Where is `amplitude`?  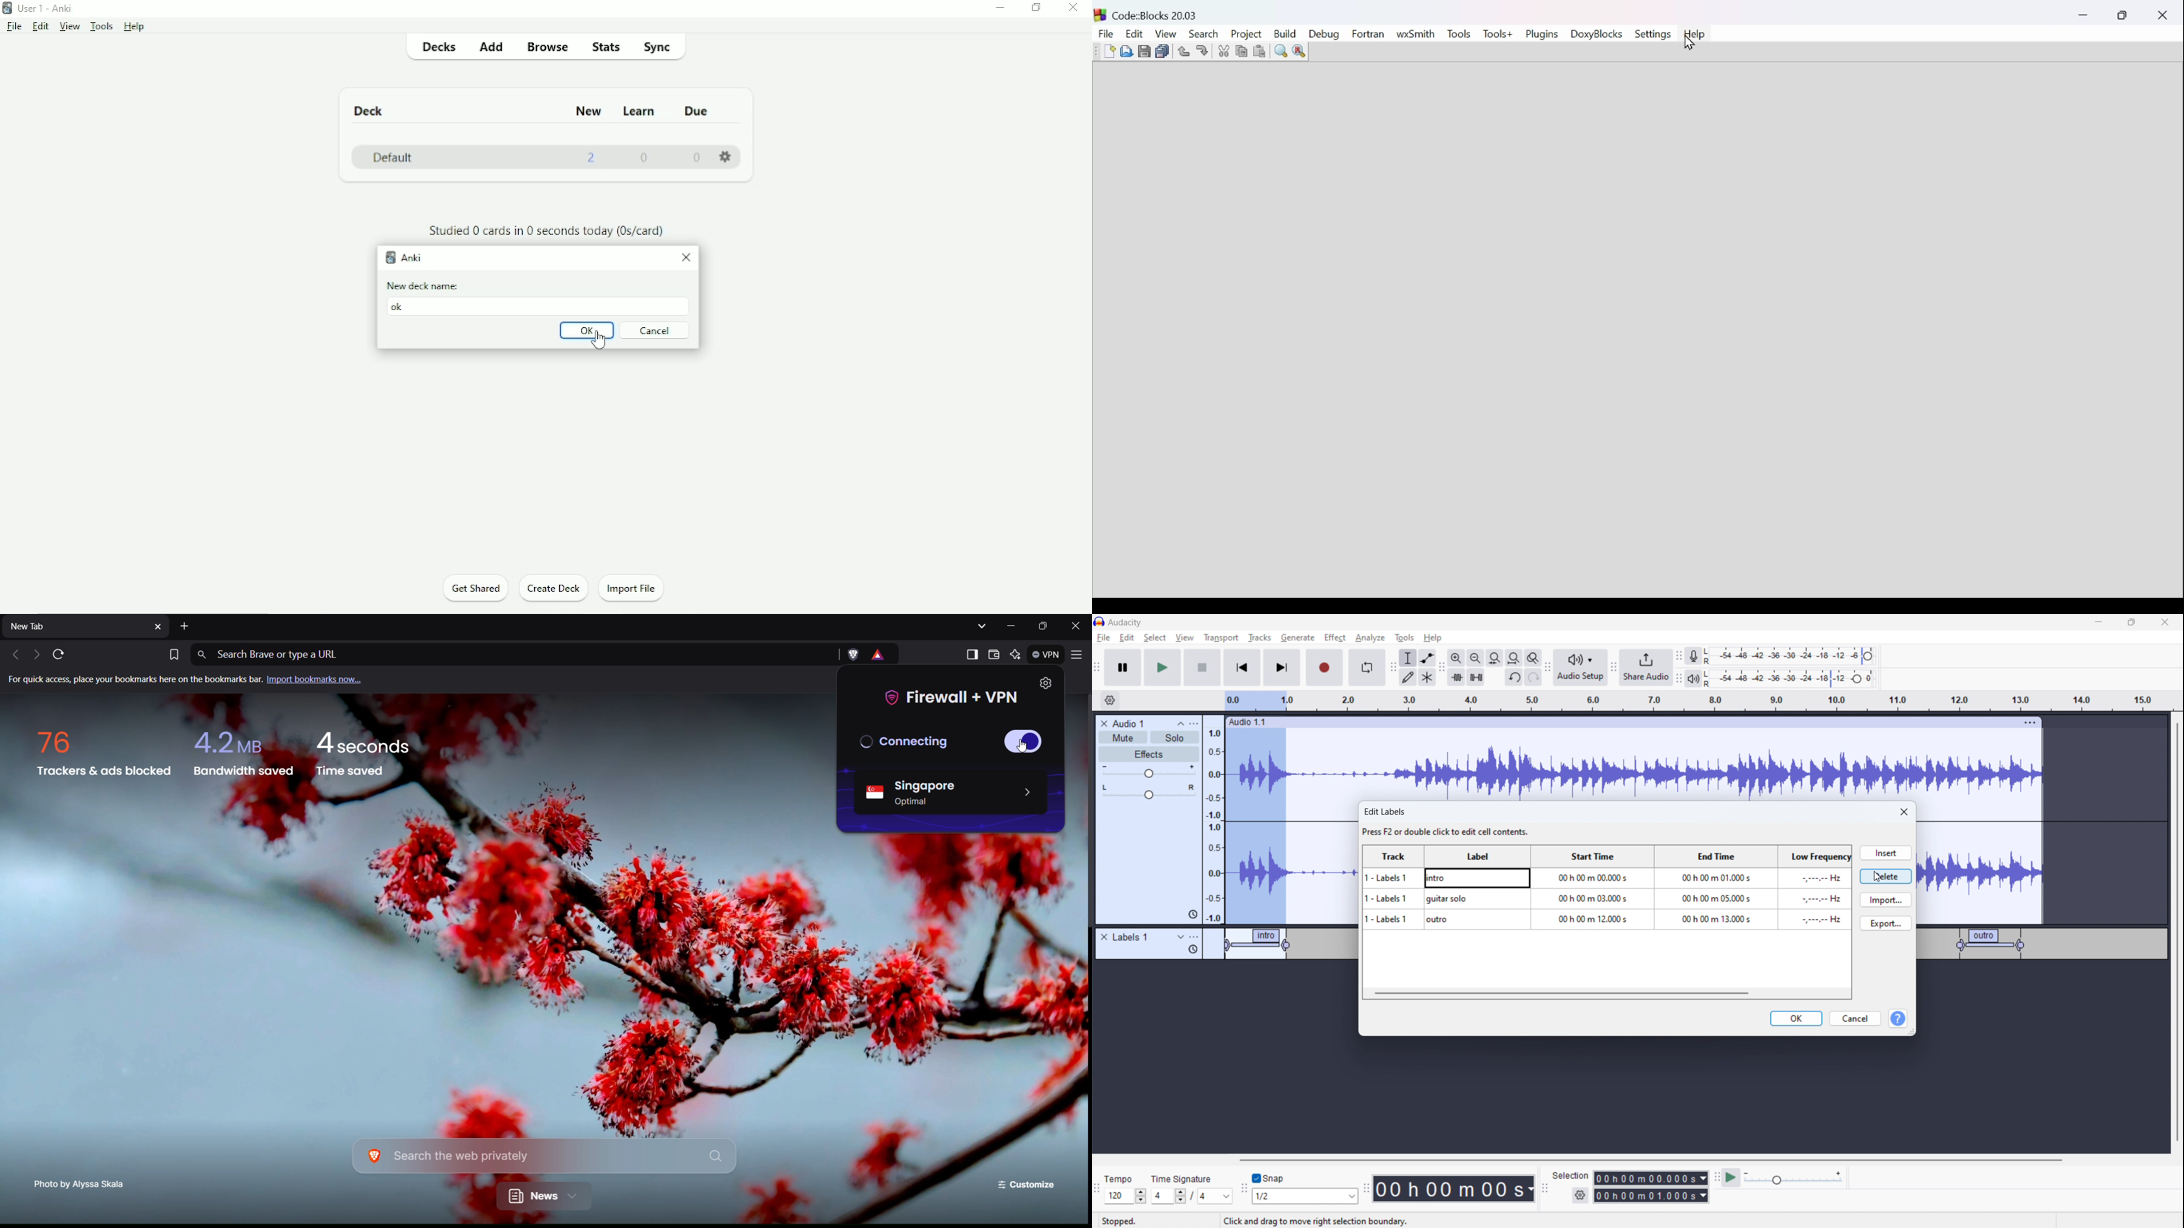 amplitude is located at coordinates (1214, 819).